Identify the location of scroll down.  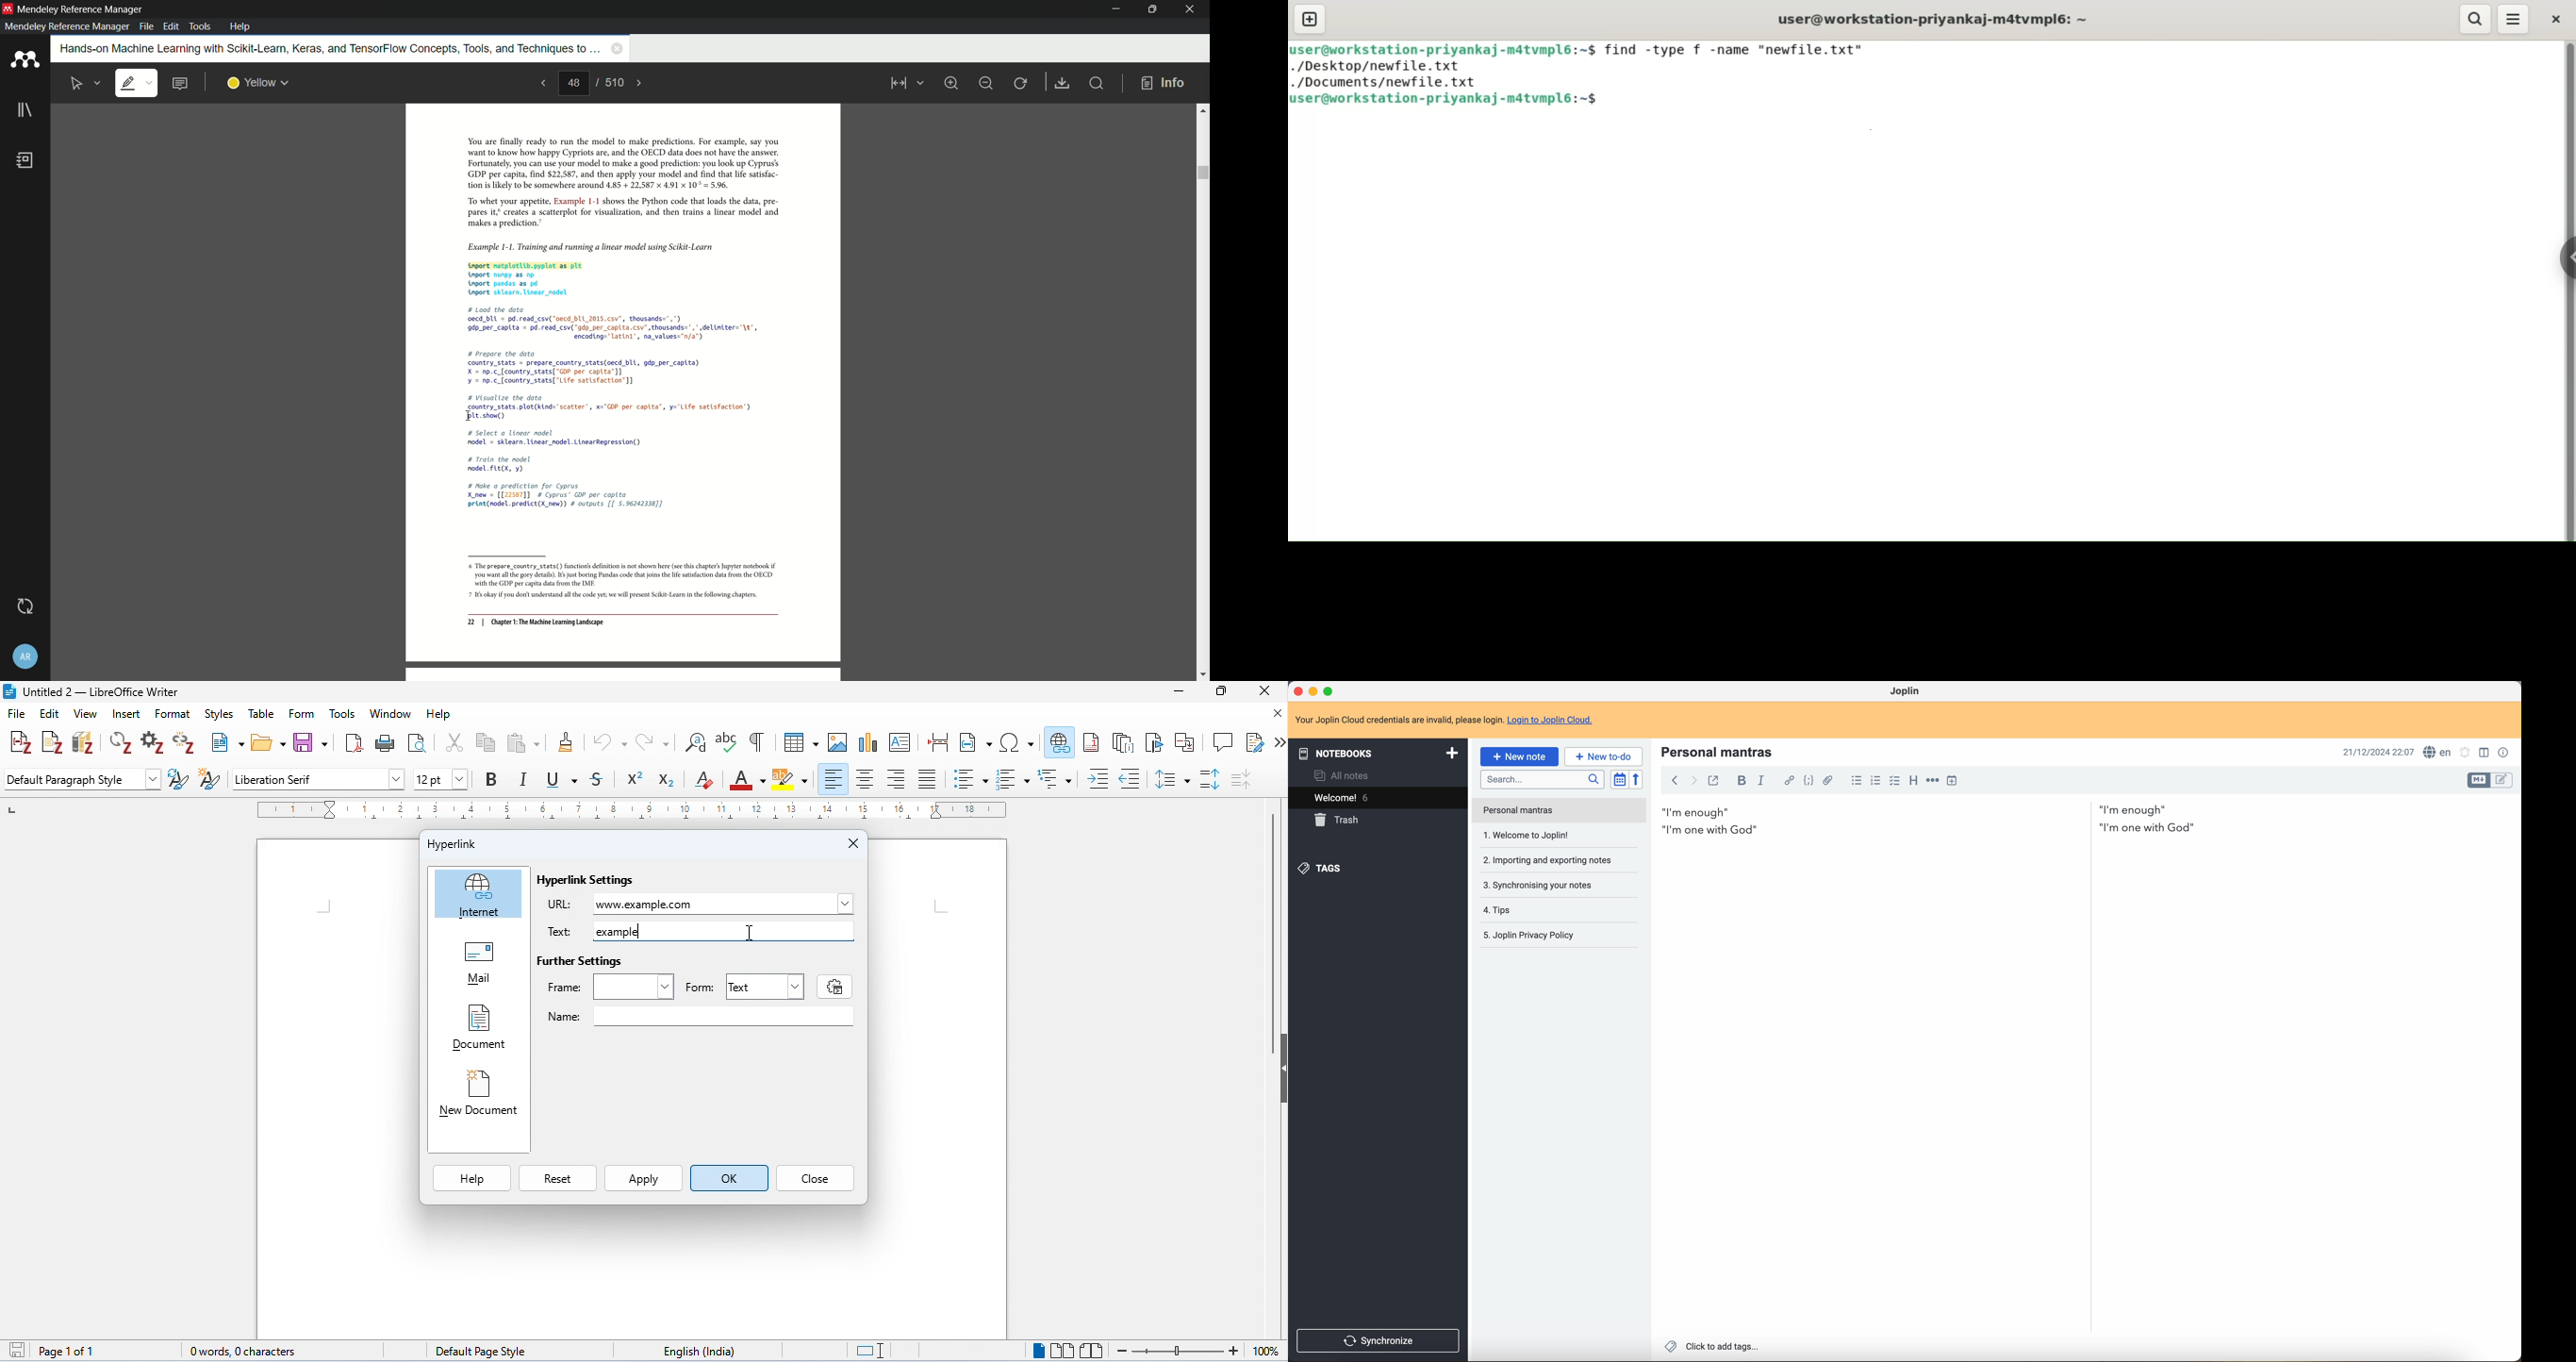
(1203, 675).